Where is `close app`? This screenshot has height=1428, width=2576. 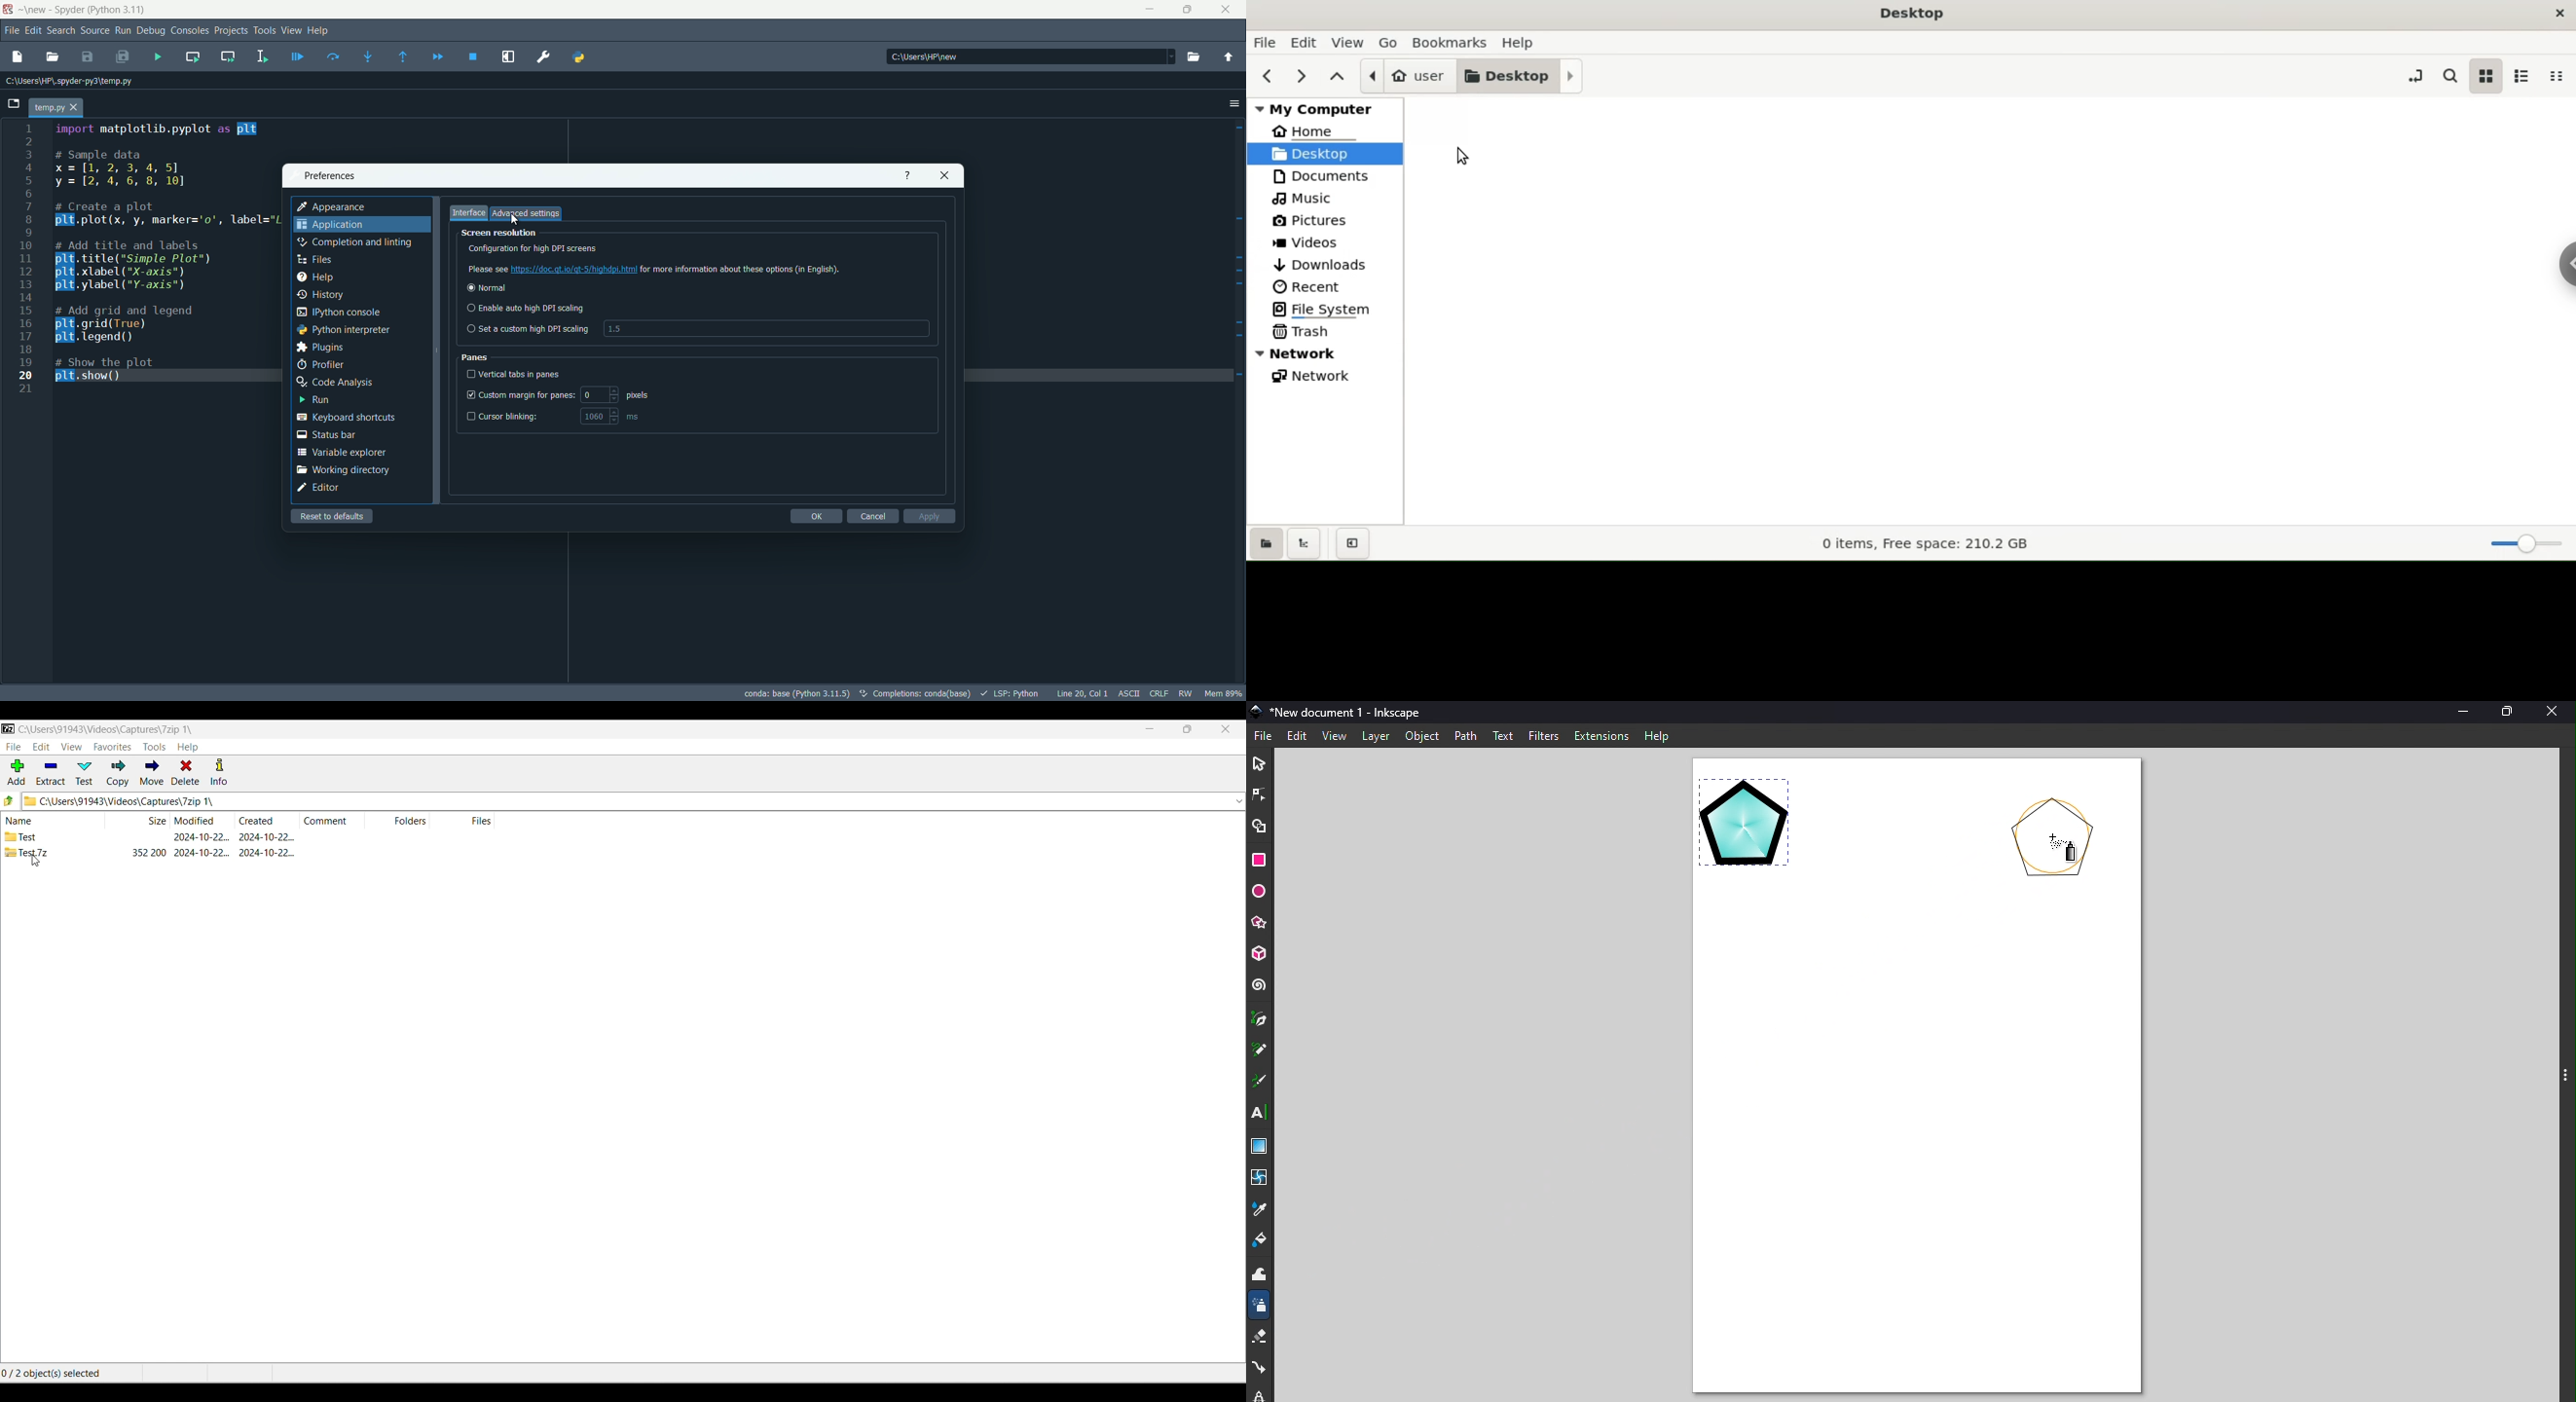 close app is located at coordinates (1229, 10).